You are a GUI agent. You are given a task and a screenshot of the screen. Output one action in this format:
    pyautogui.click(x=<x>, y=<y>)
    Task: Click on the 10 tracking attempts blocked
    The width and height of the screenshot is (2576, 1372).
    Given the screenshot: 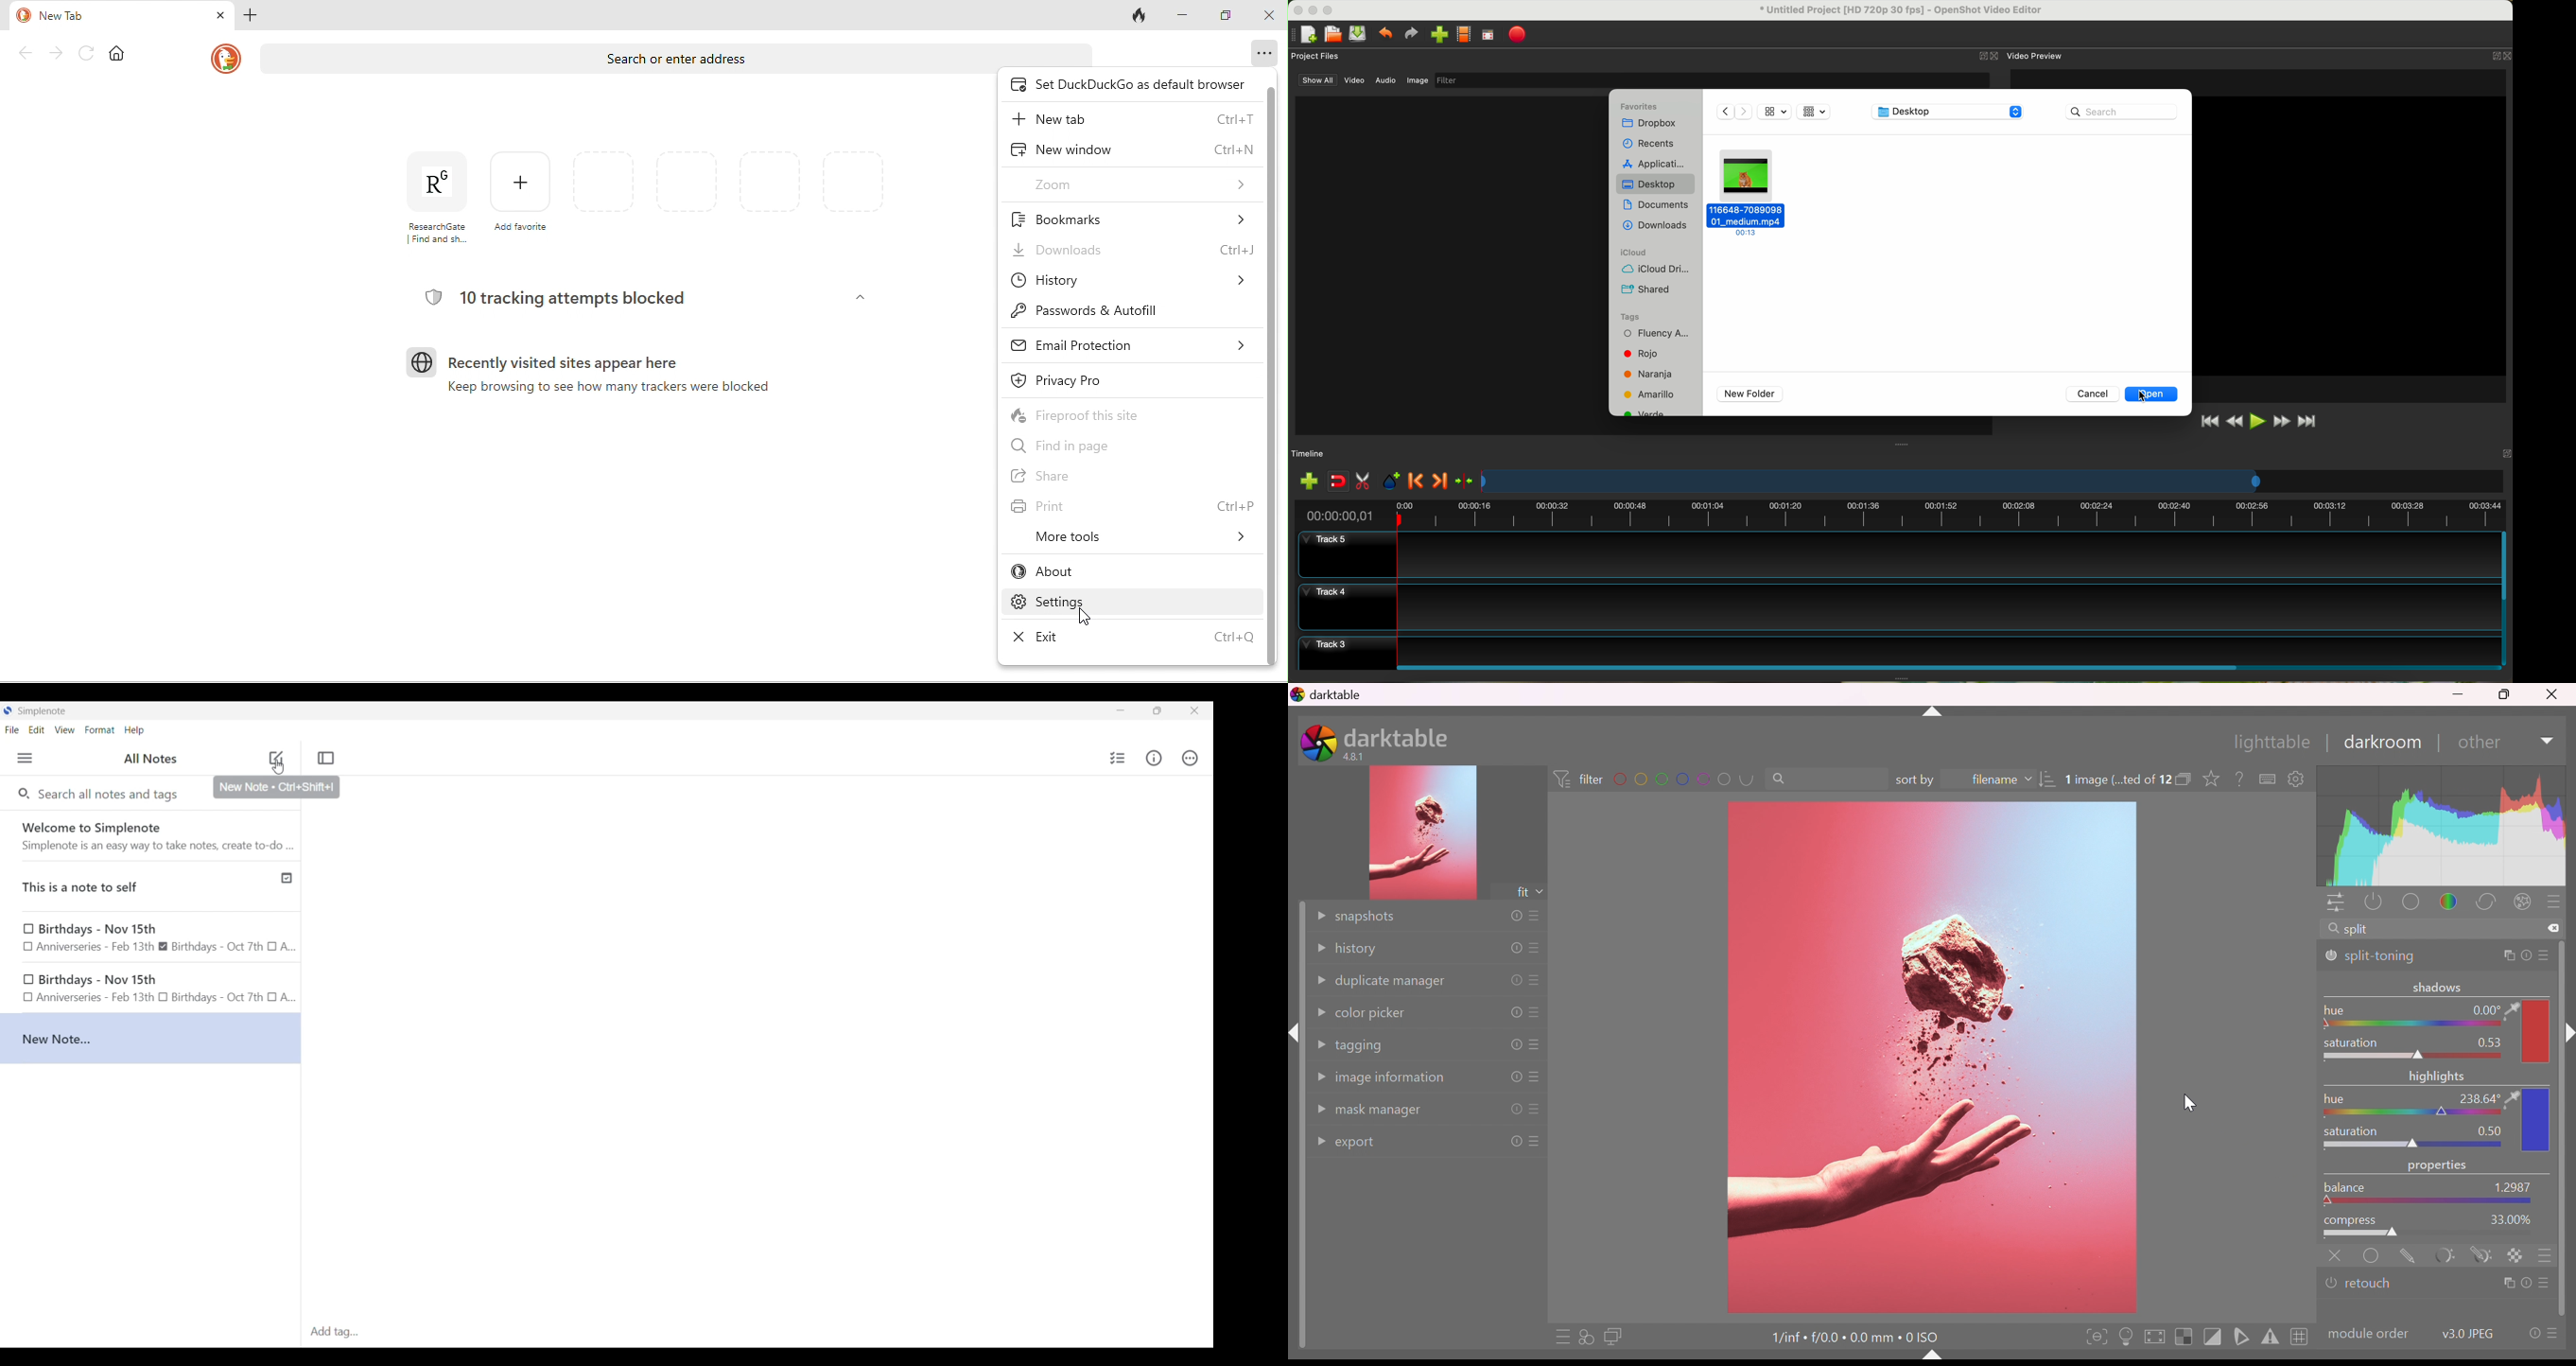 What is the action you would take?
    pyautogui.click(x=581, y=299)
    